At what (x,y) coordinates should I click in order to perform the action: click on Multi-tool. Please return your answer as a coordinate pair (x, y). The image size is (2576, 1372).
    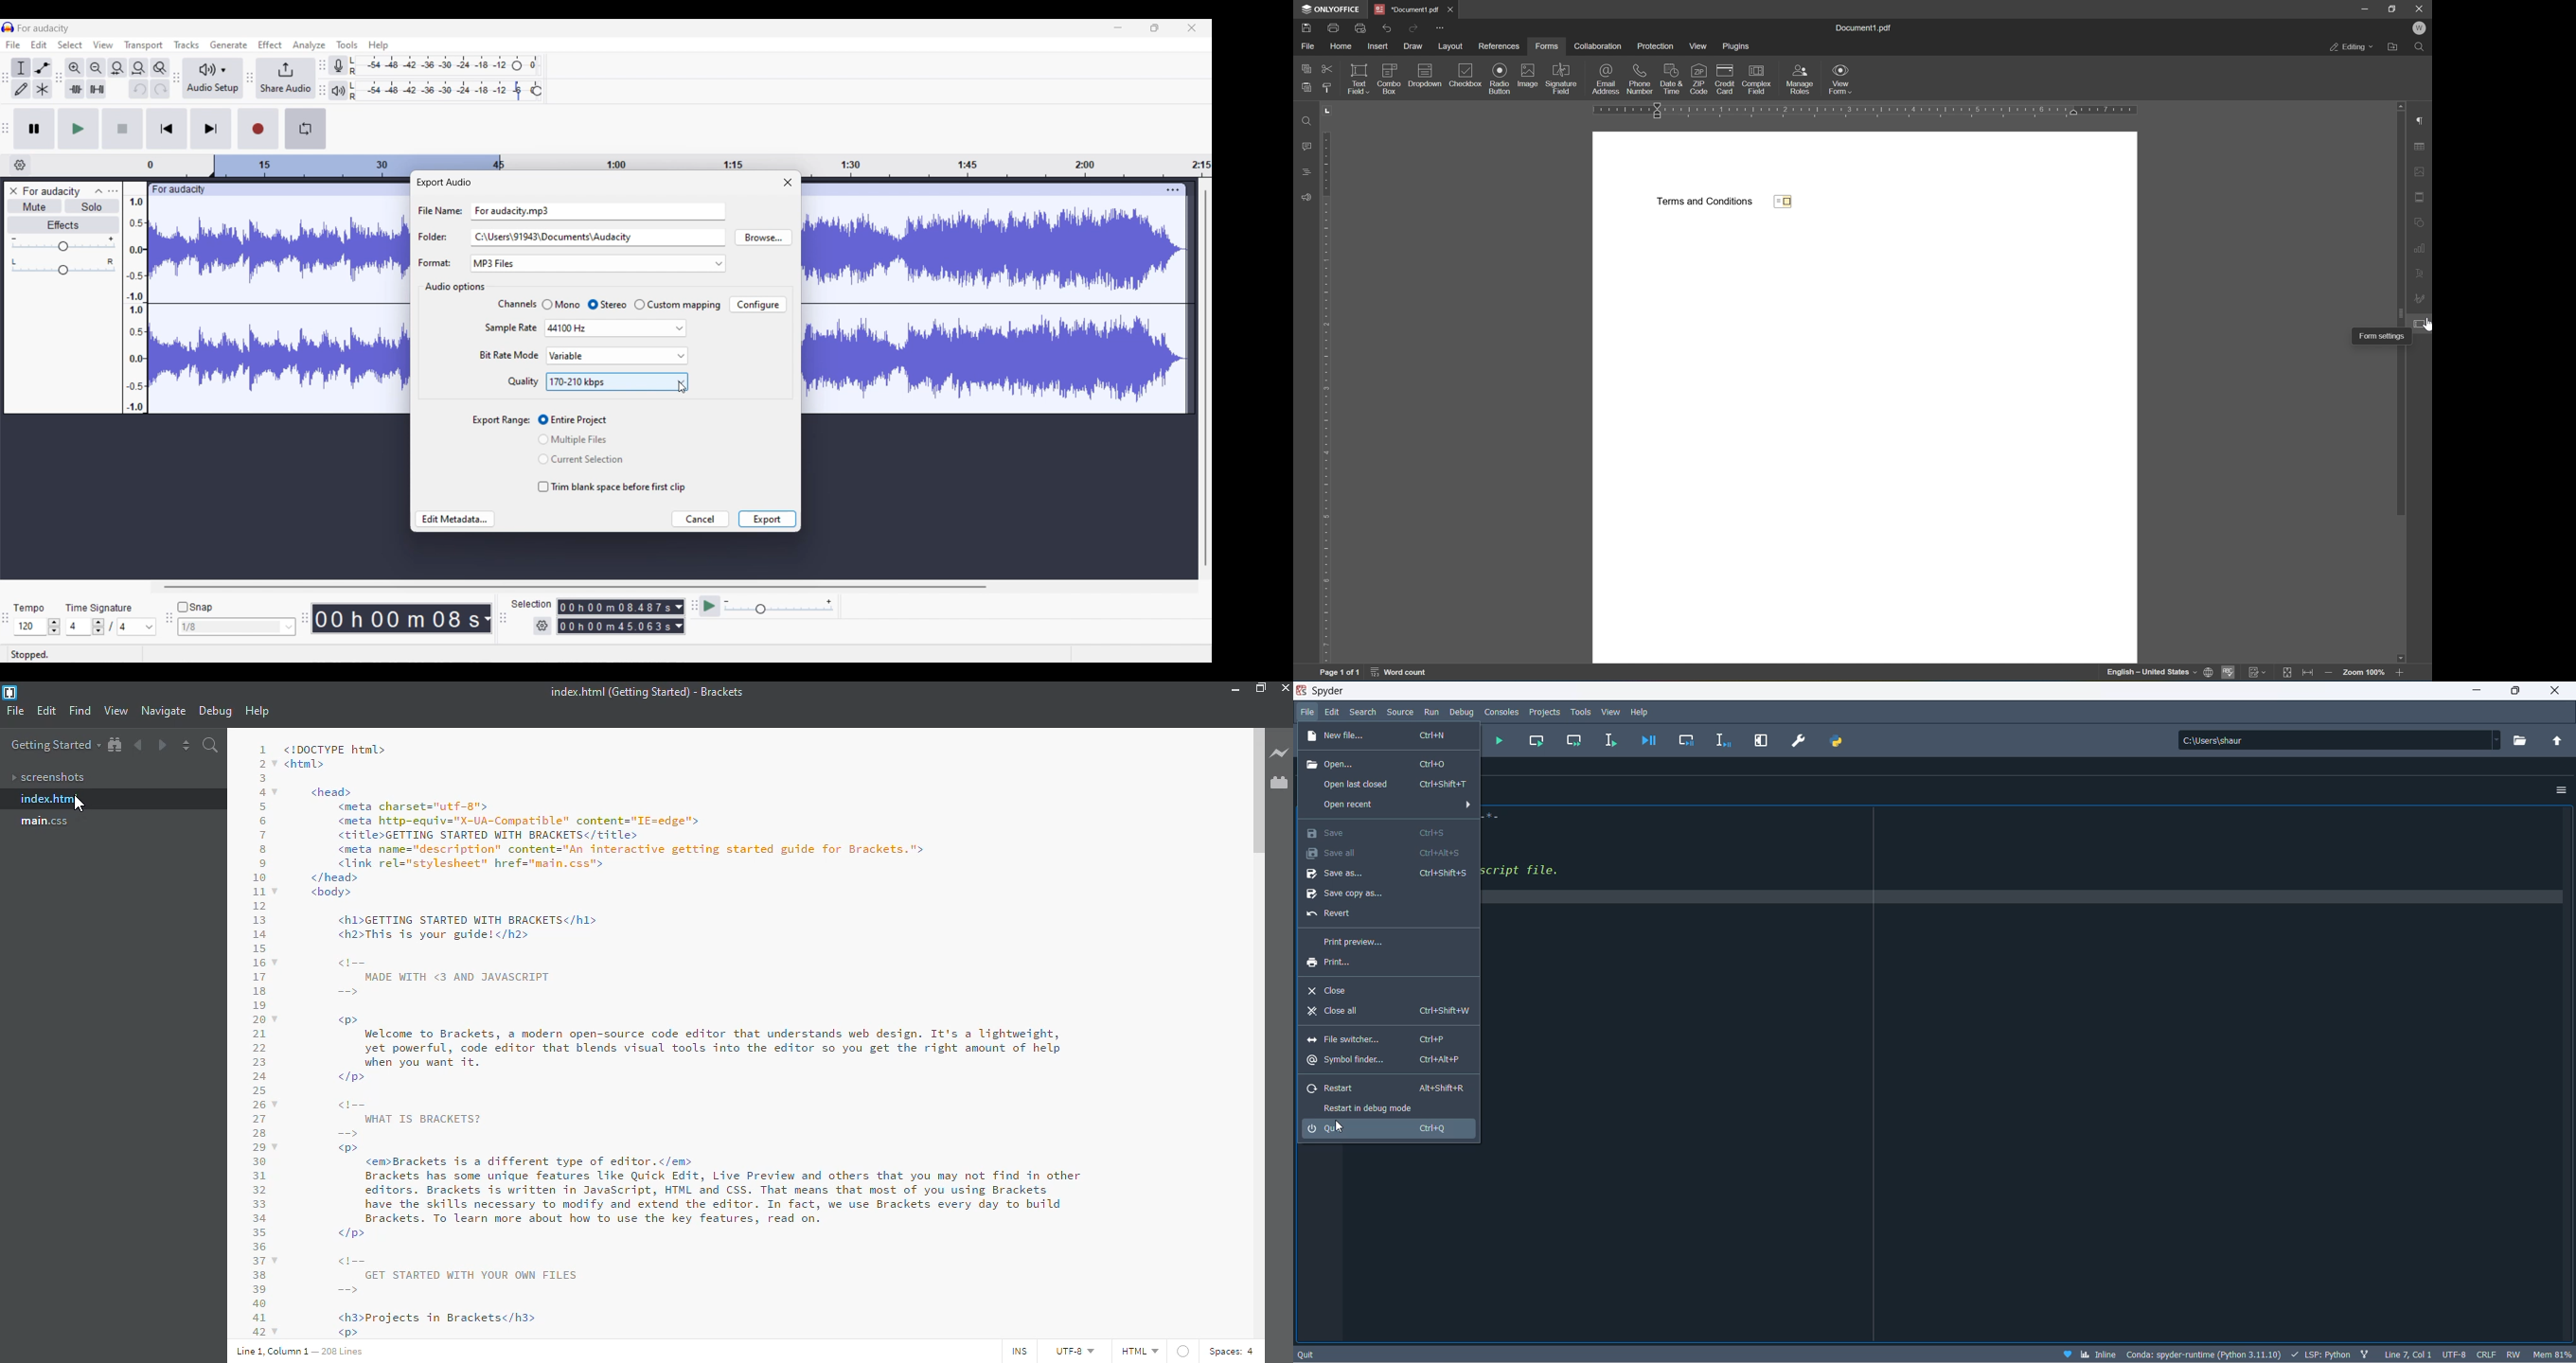
    Looking at the image, I should click on (42, 89).